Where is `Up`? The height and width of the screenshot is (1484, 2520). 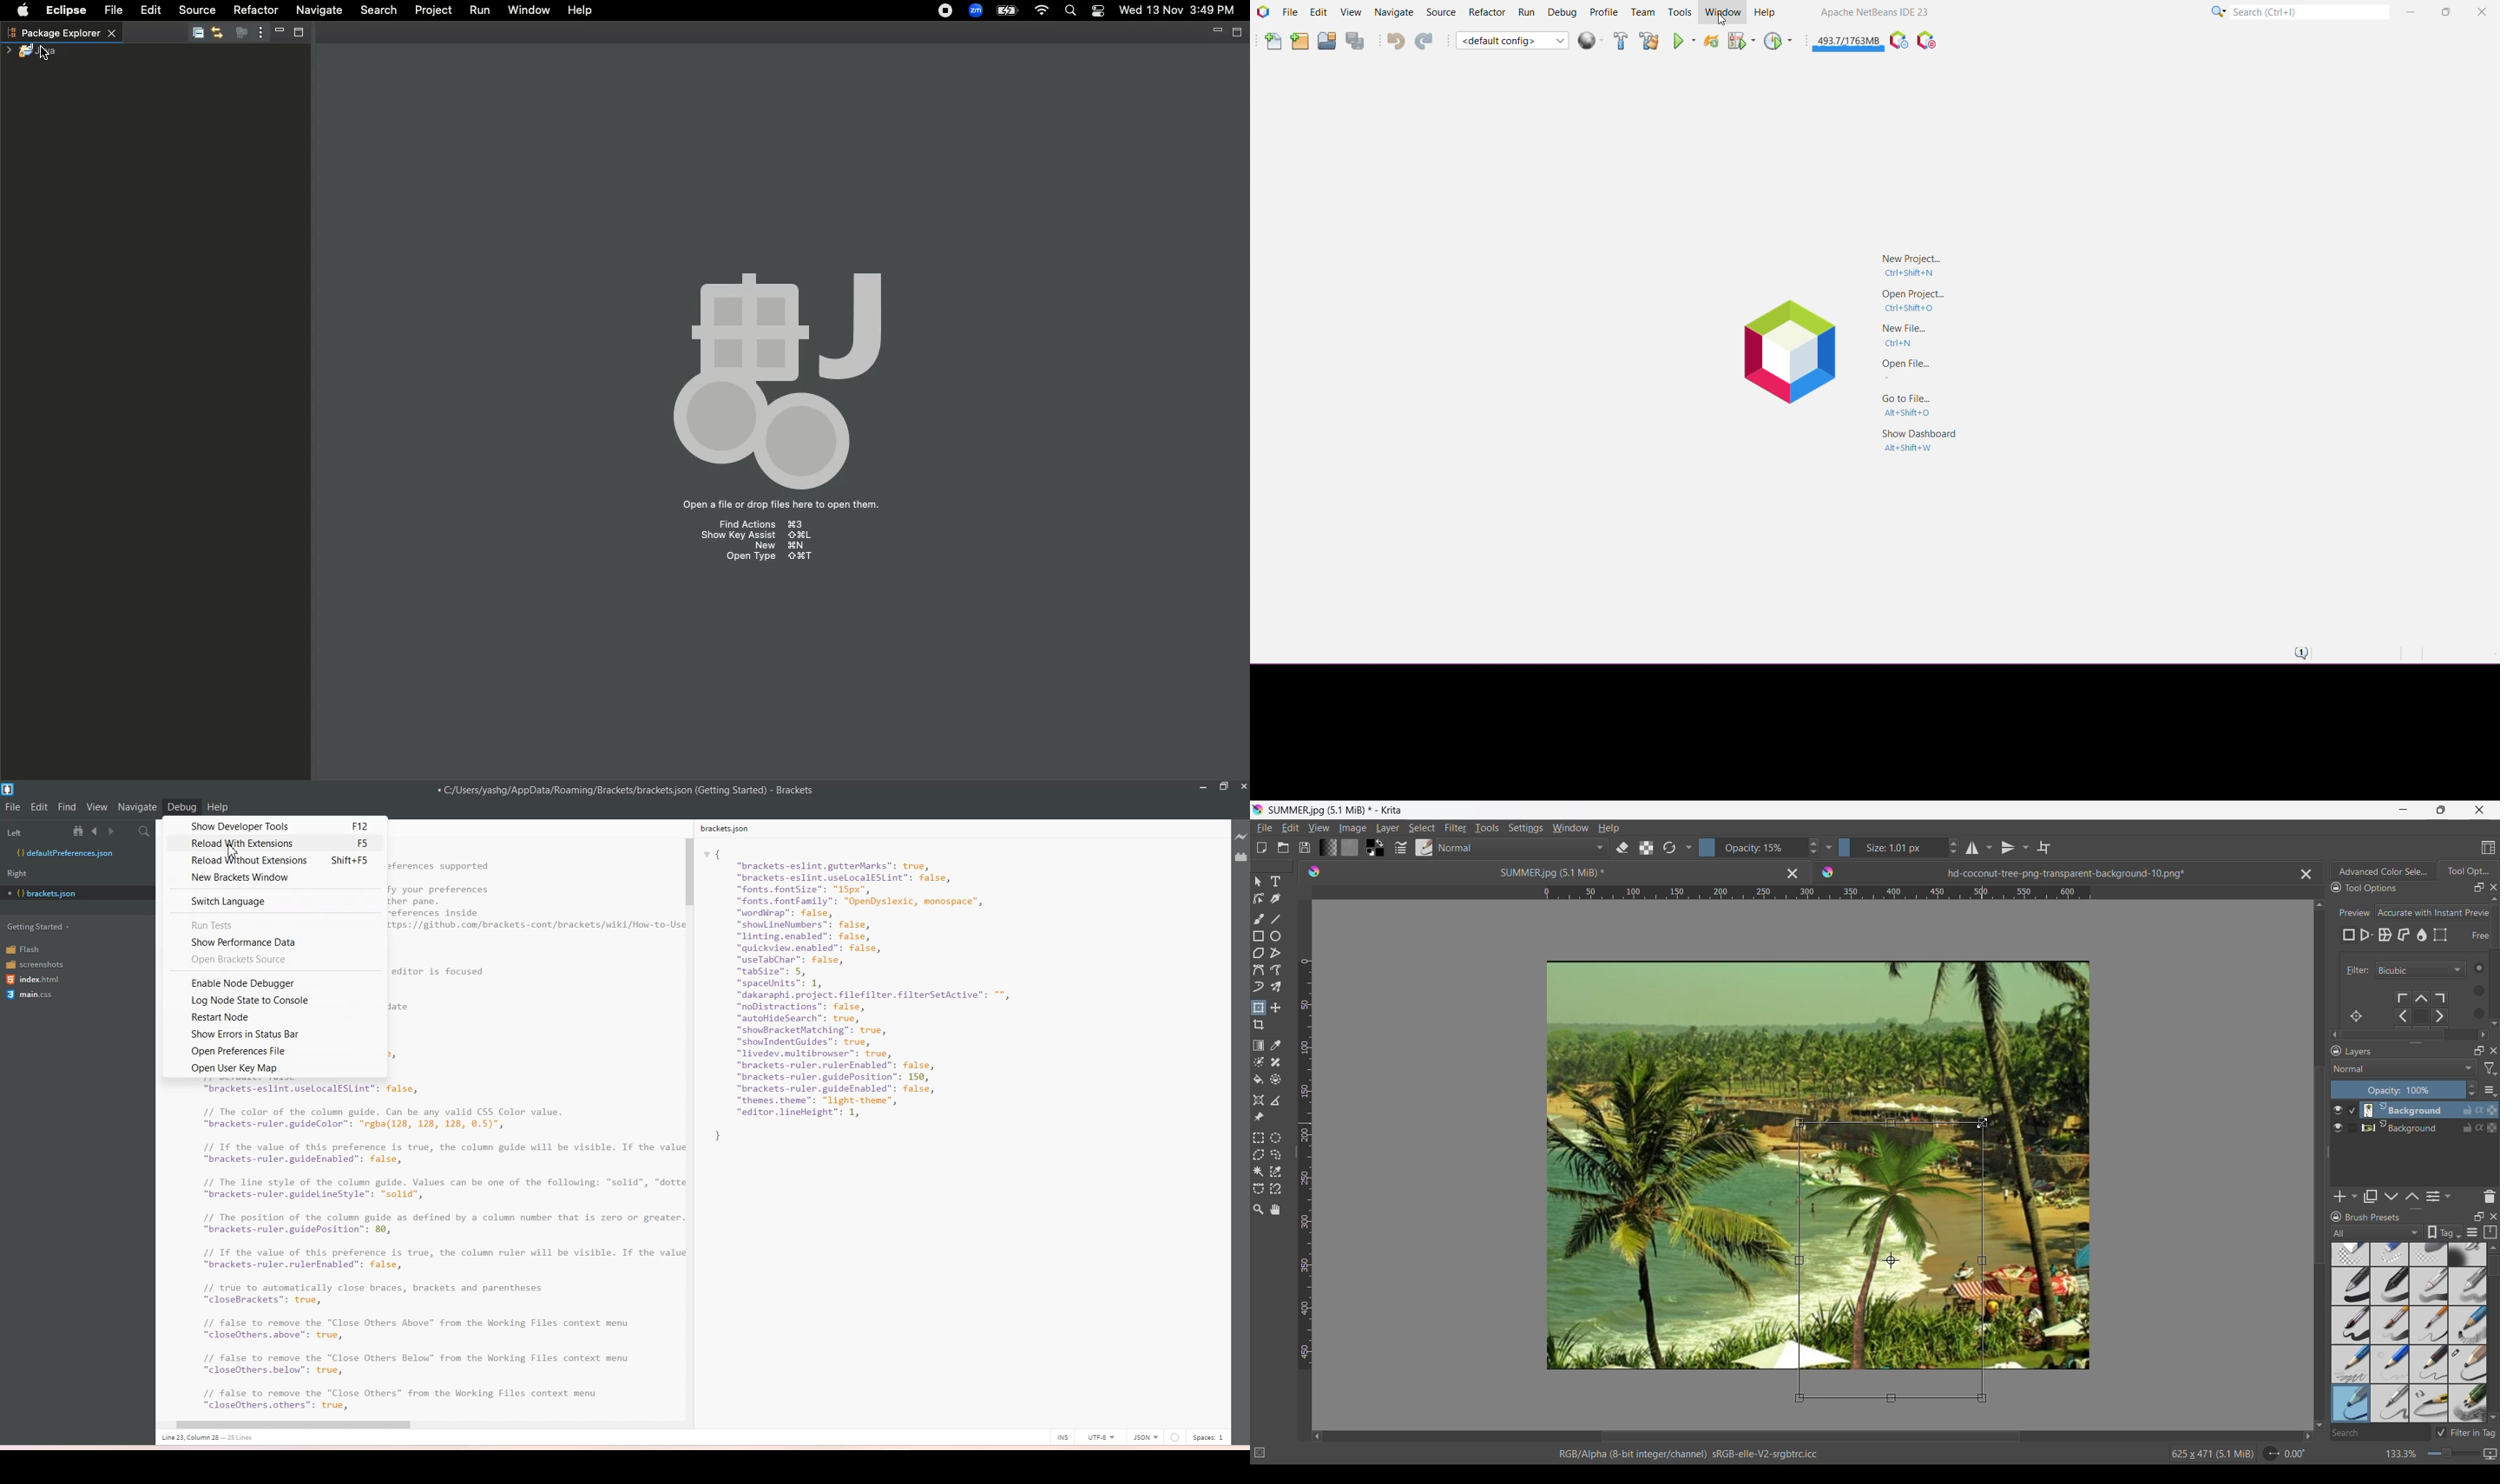 Up is located at coordinates (2320, 902).